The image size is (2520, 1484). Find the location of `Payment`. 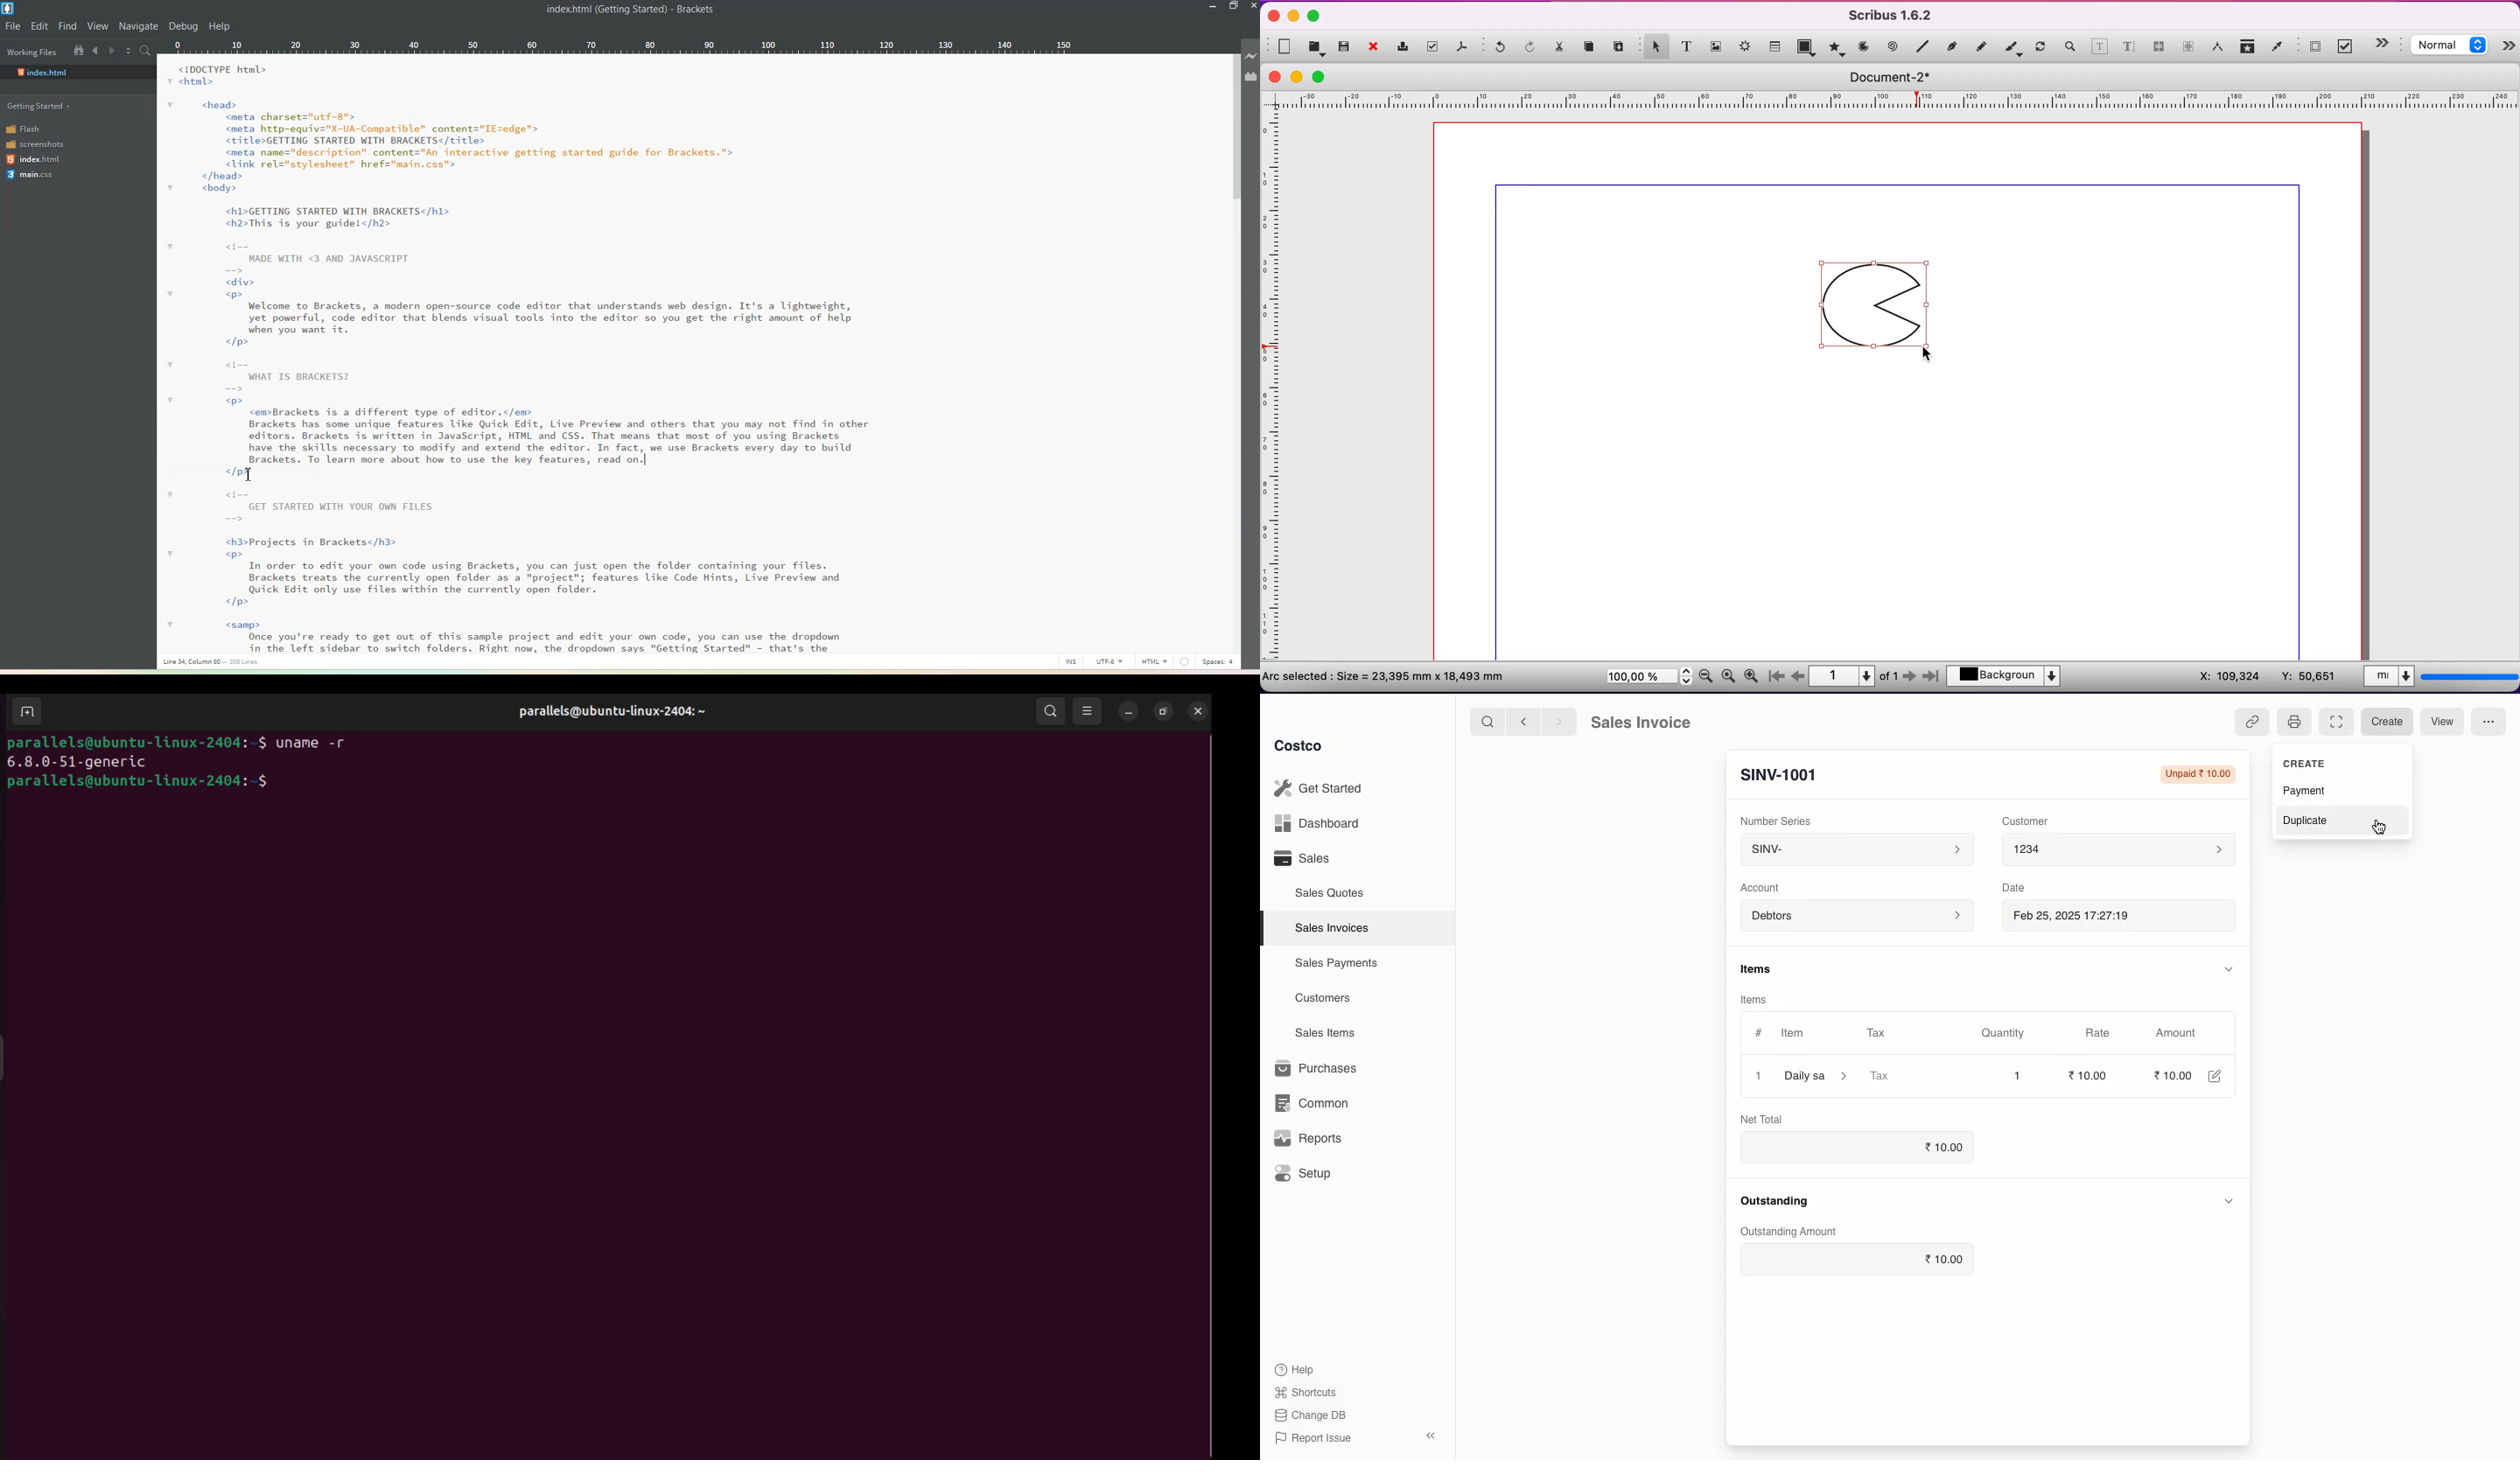

Payment is located at coordinates (2307, 790).